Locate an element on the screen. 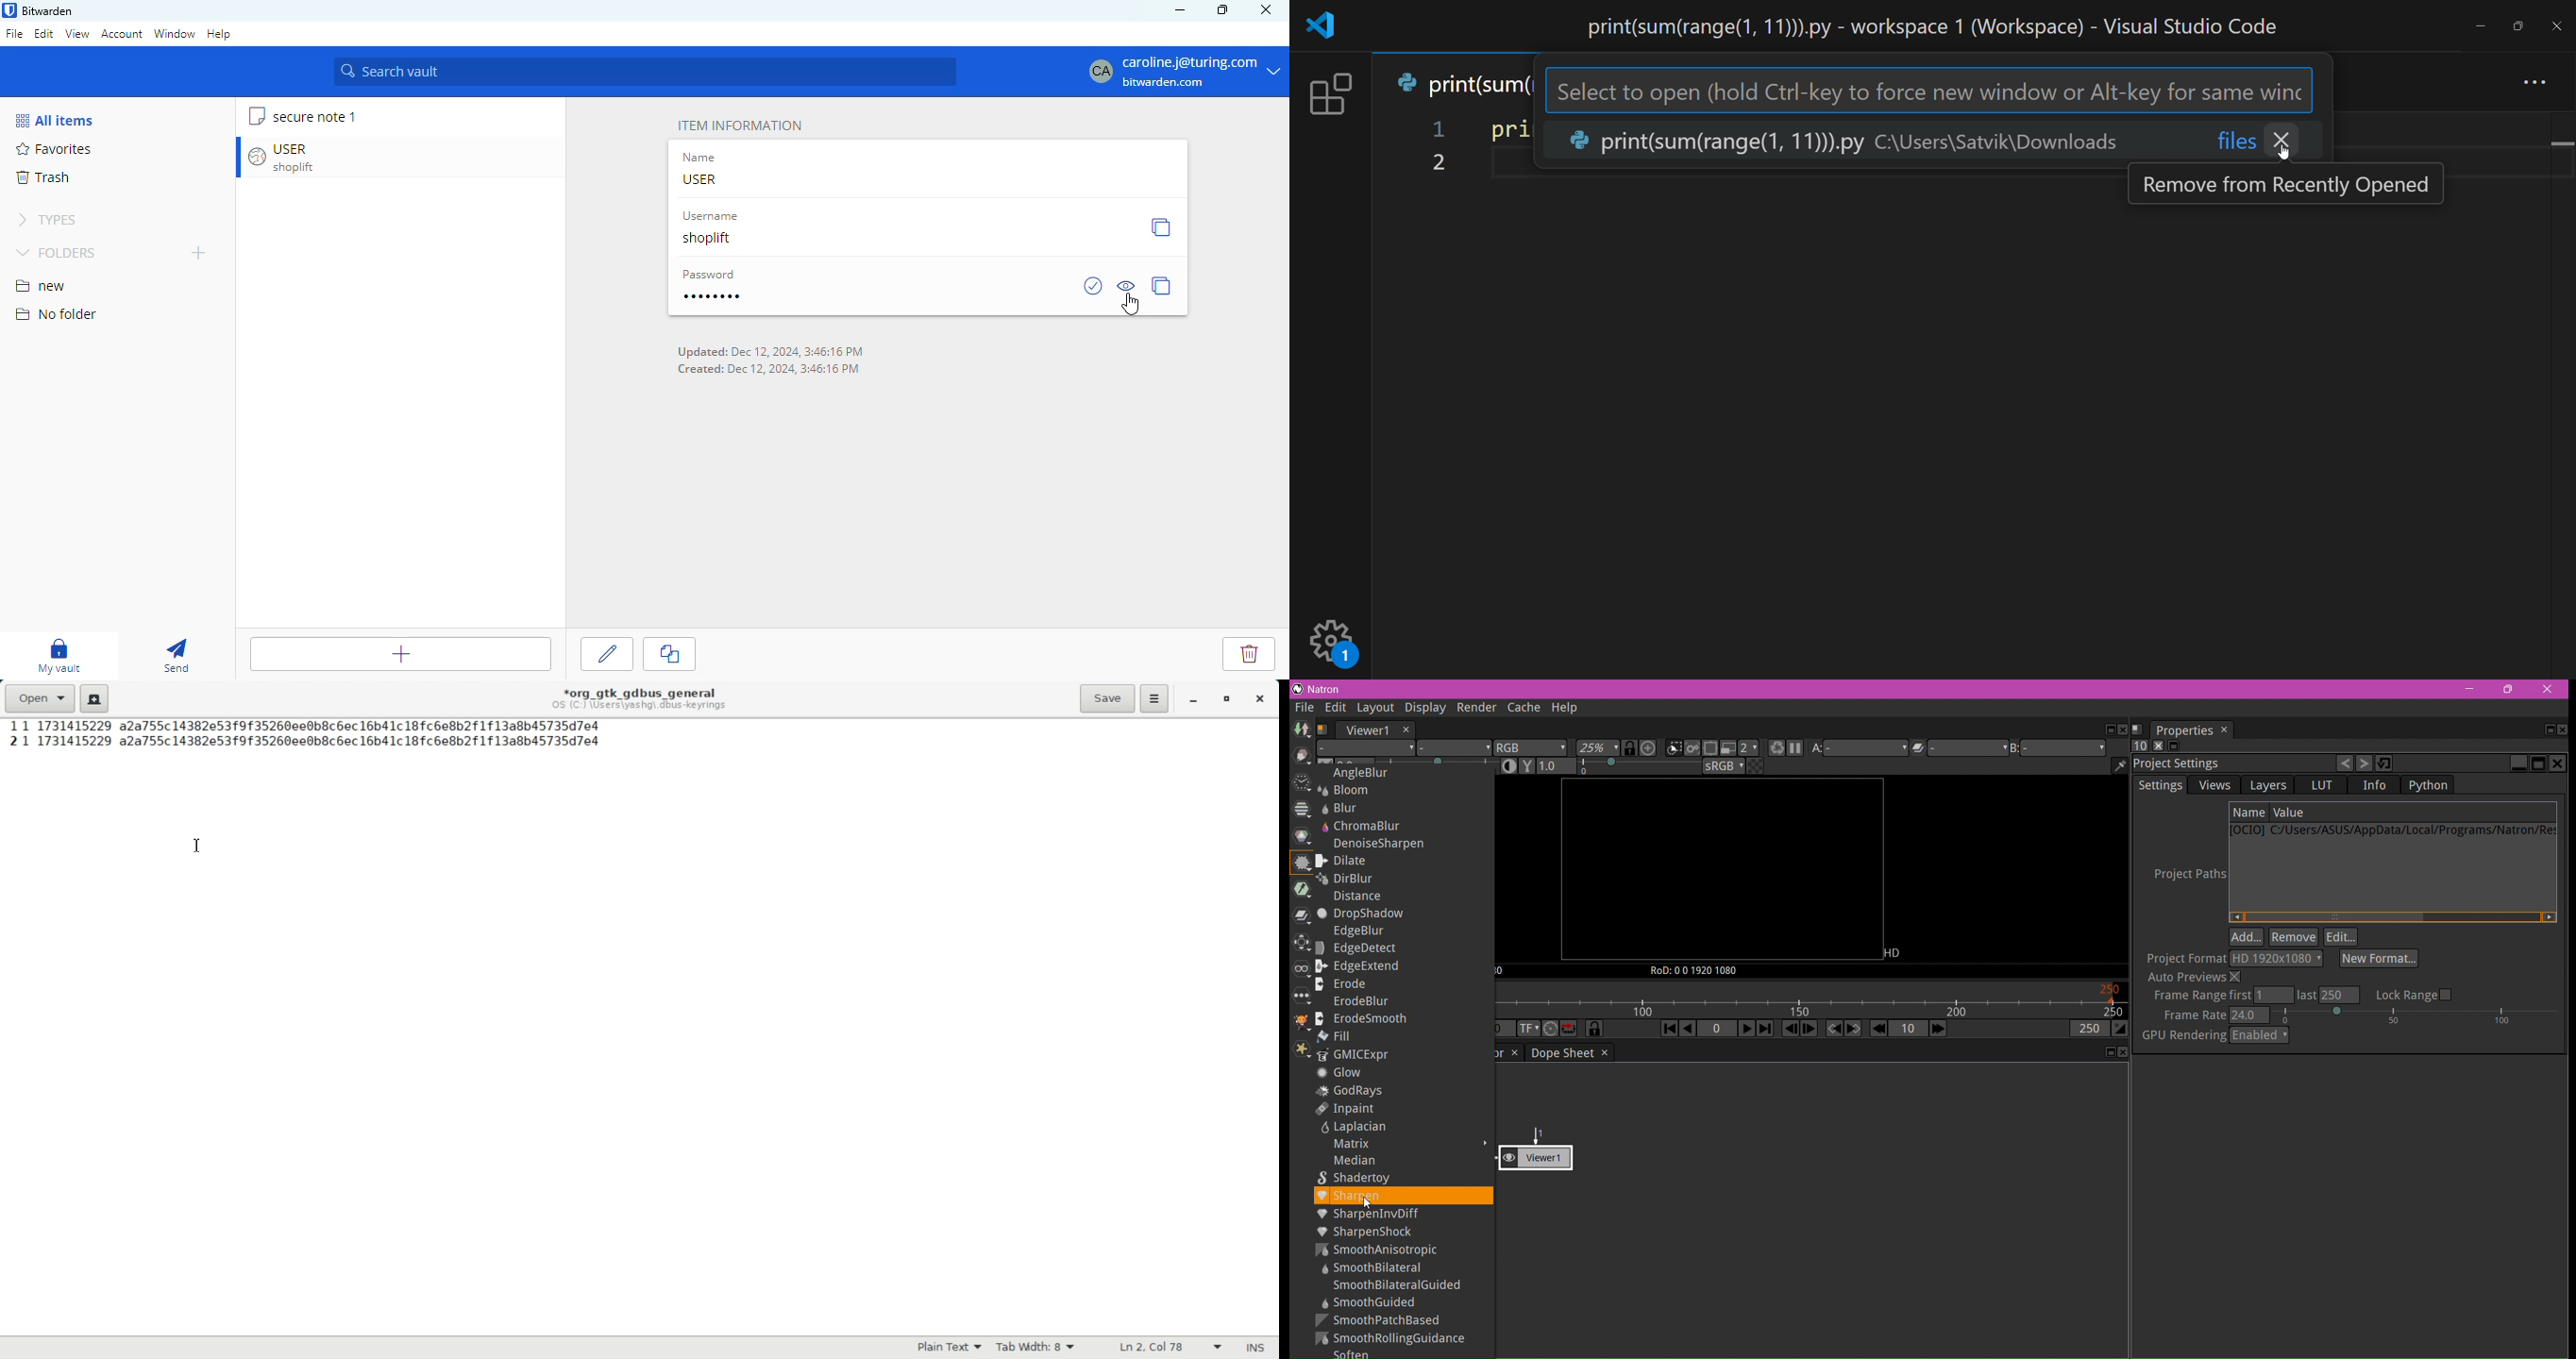  Text is located at coordinates (1255, 1348).